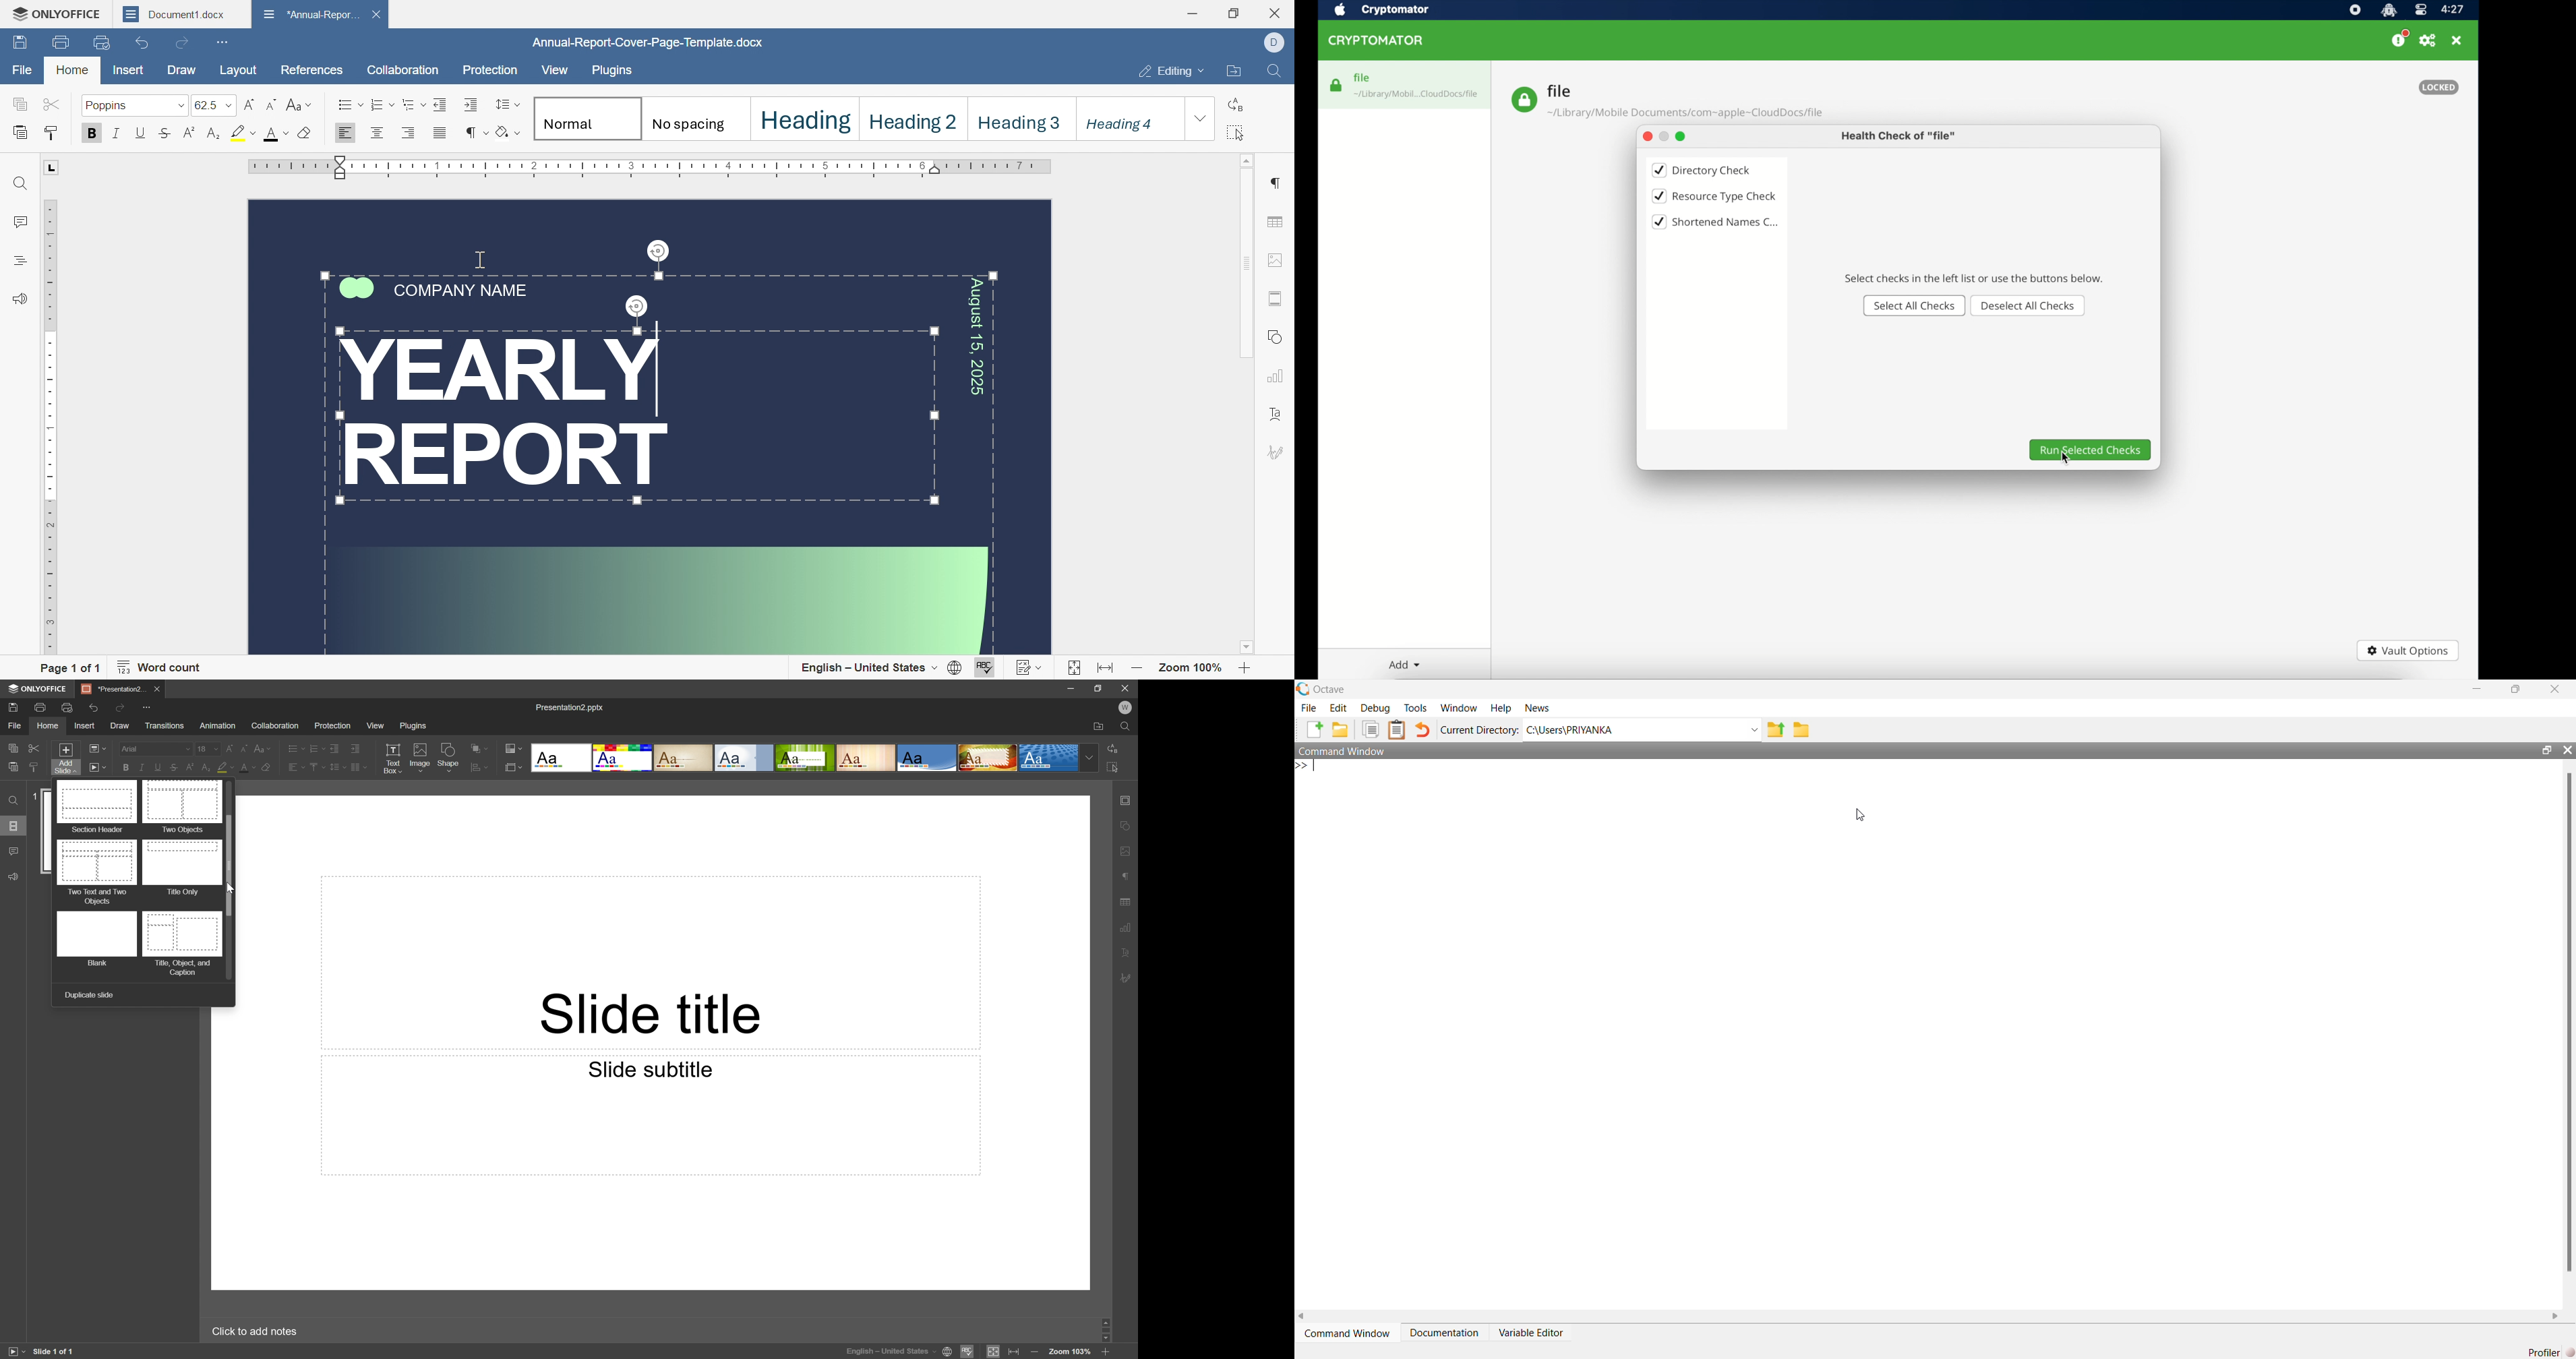 The image size is (2576, 1372). Describe the element at coordinates (97, 767) in the screenshot. I see `Start slideshow` at that location.